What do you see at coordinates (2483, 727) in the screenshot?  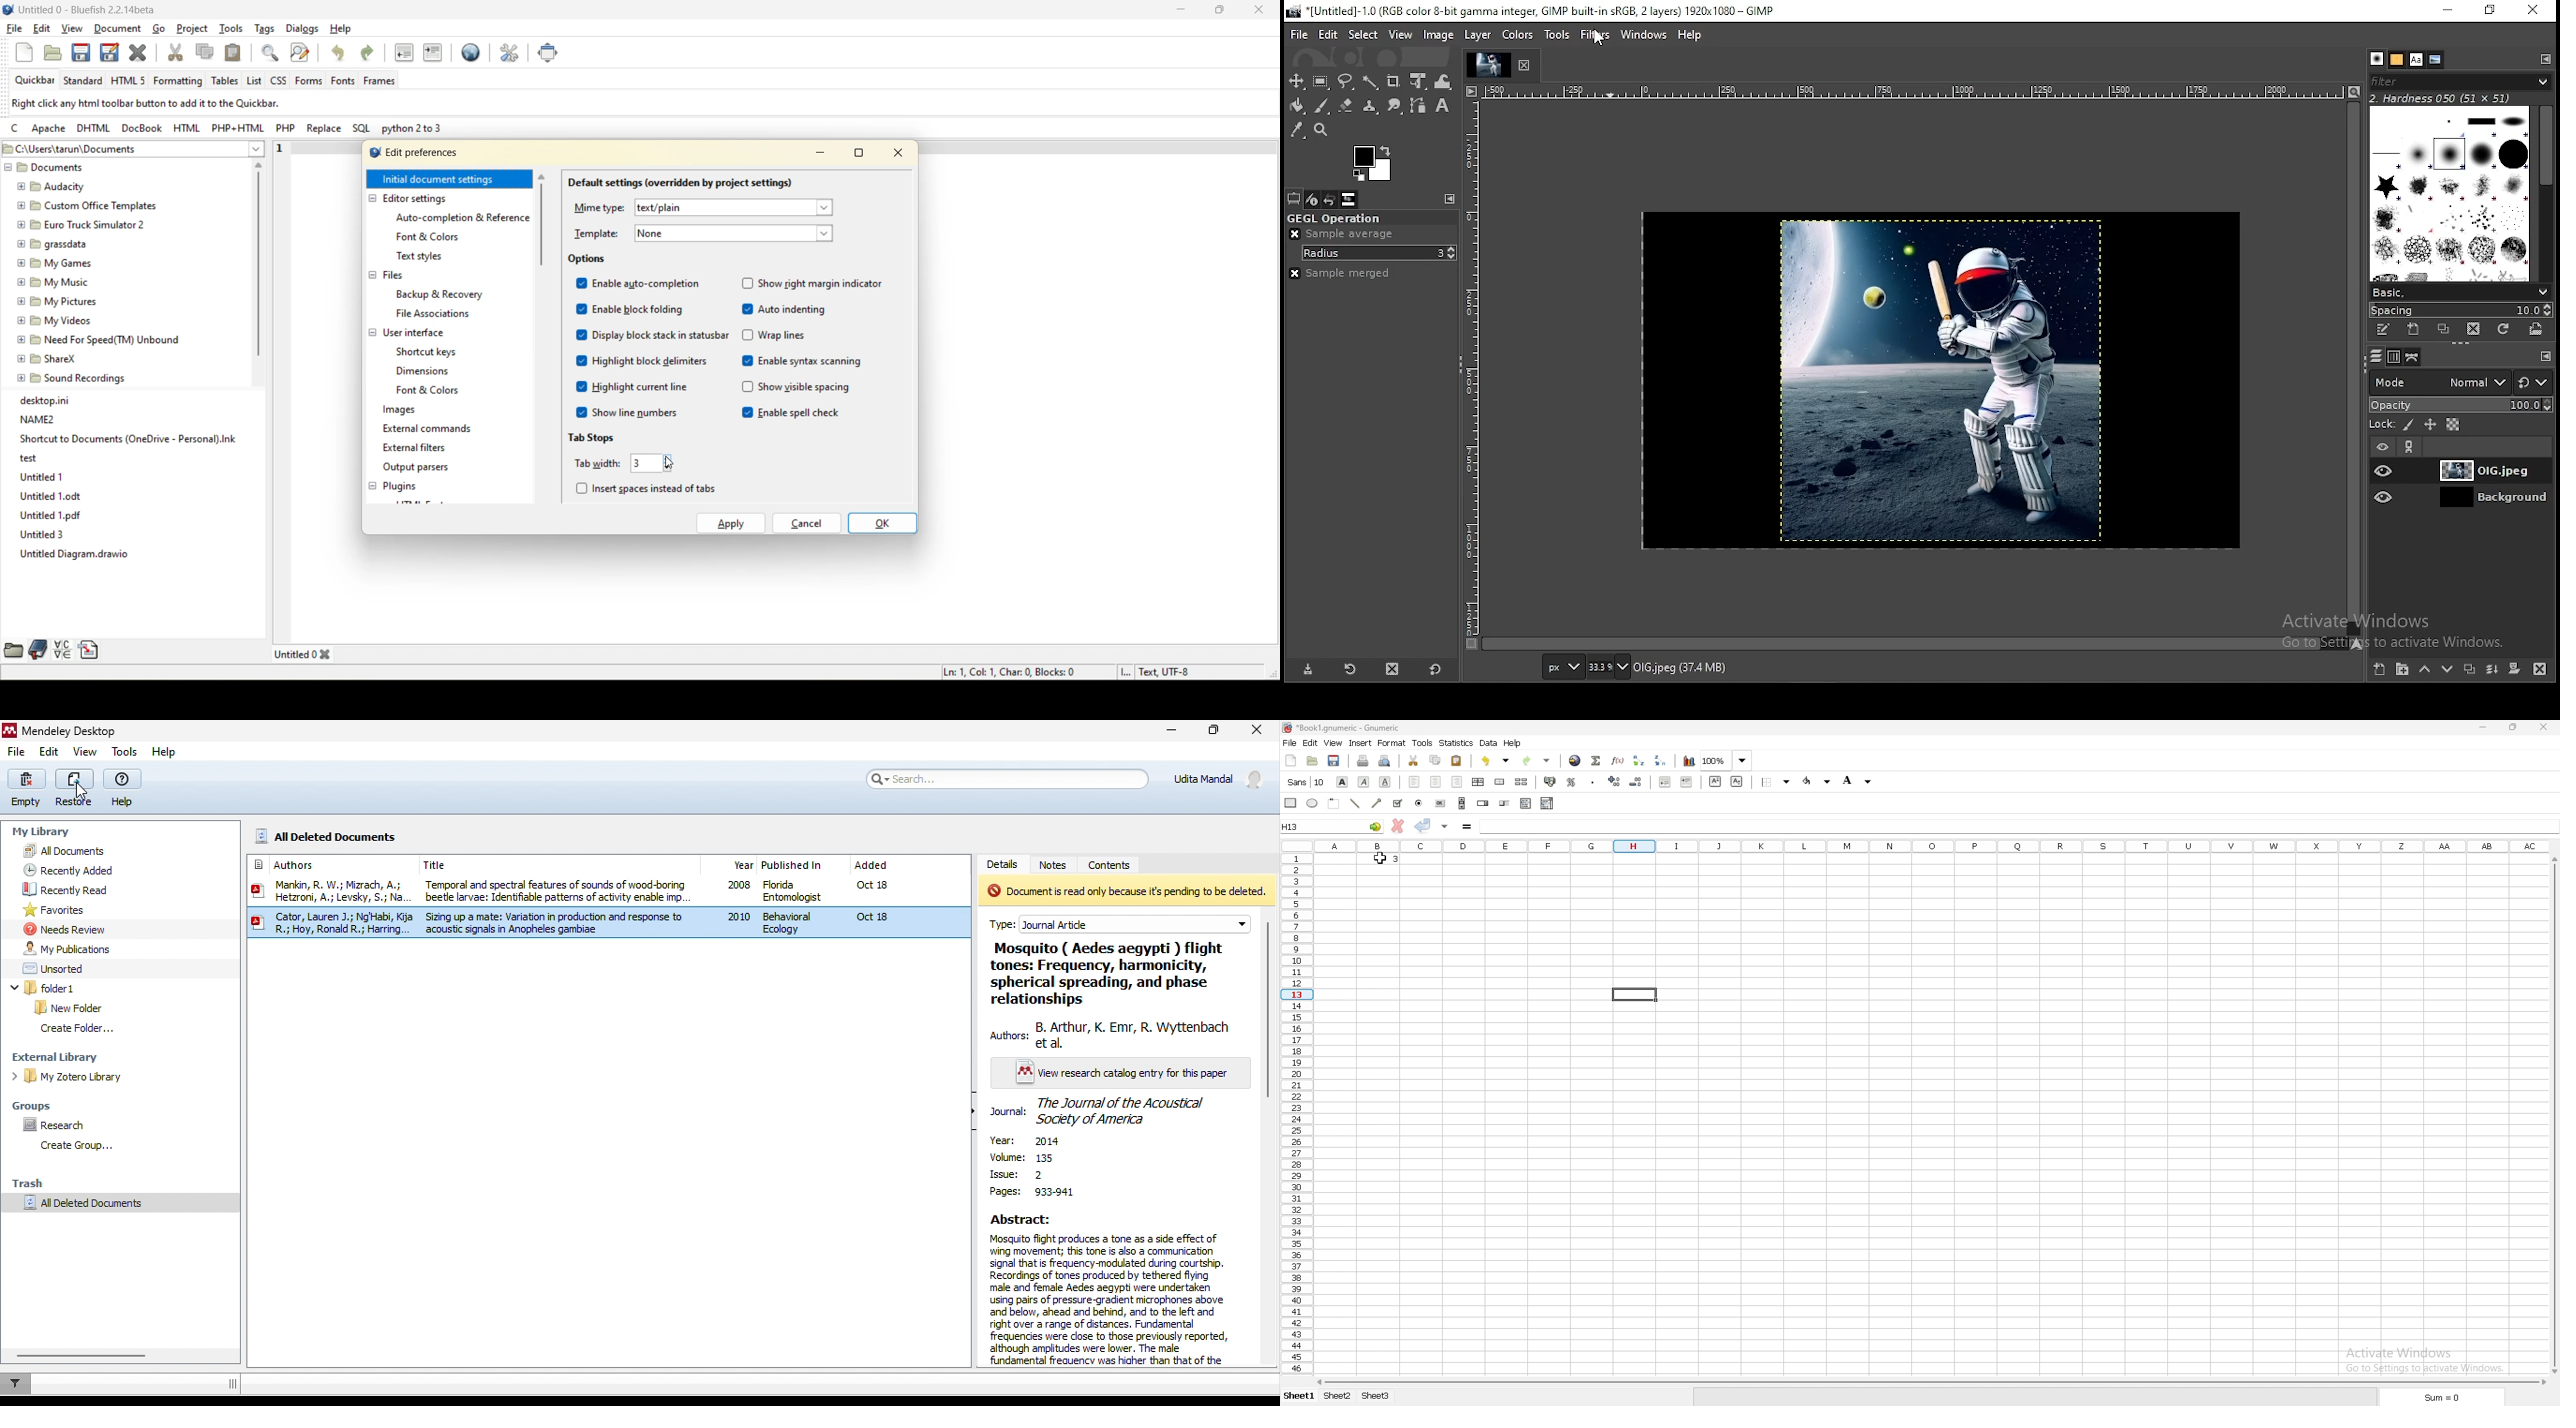 I see `minimize` at bounding box center [2483, 727].